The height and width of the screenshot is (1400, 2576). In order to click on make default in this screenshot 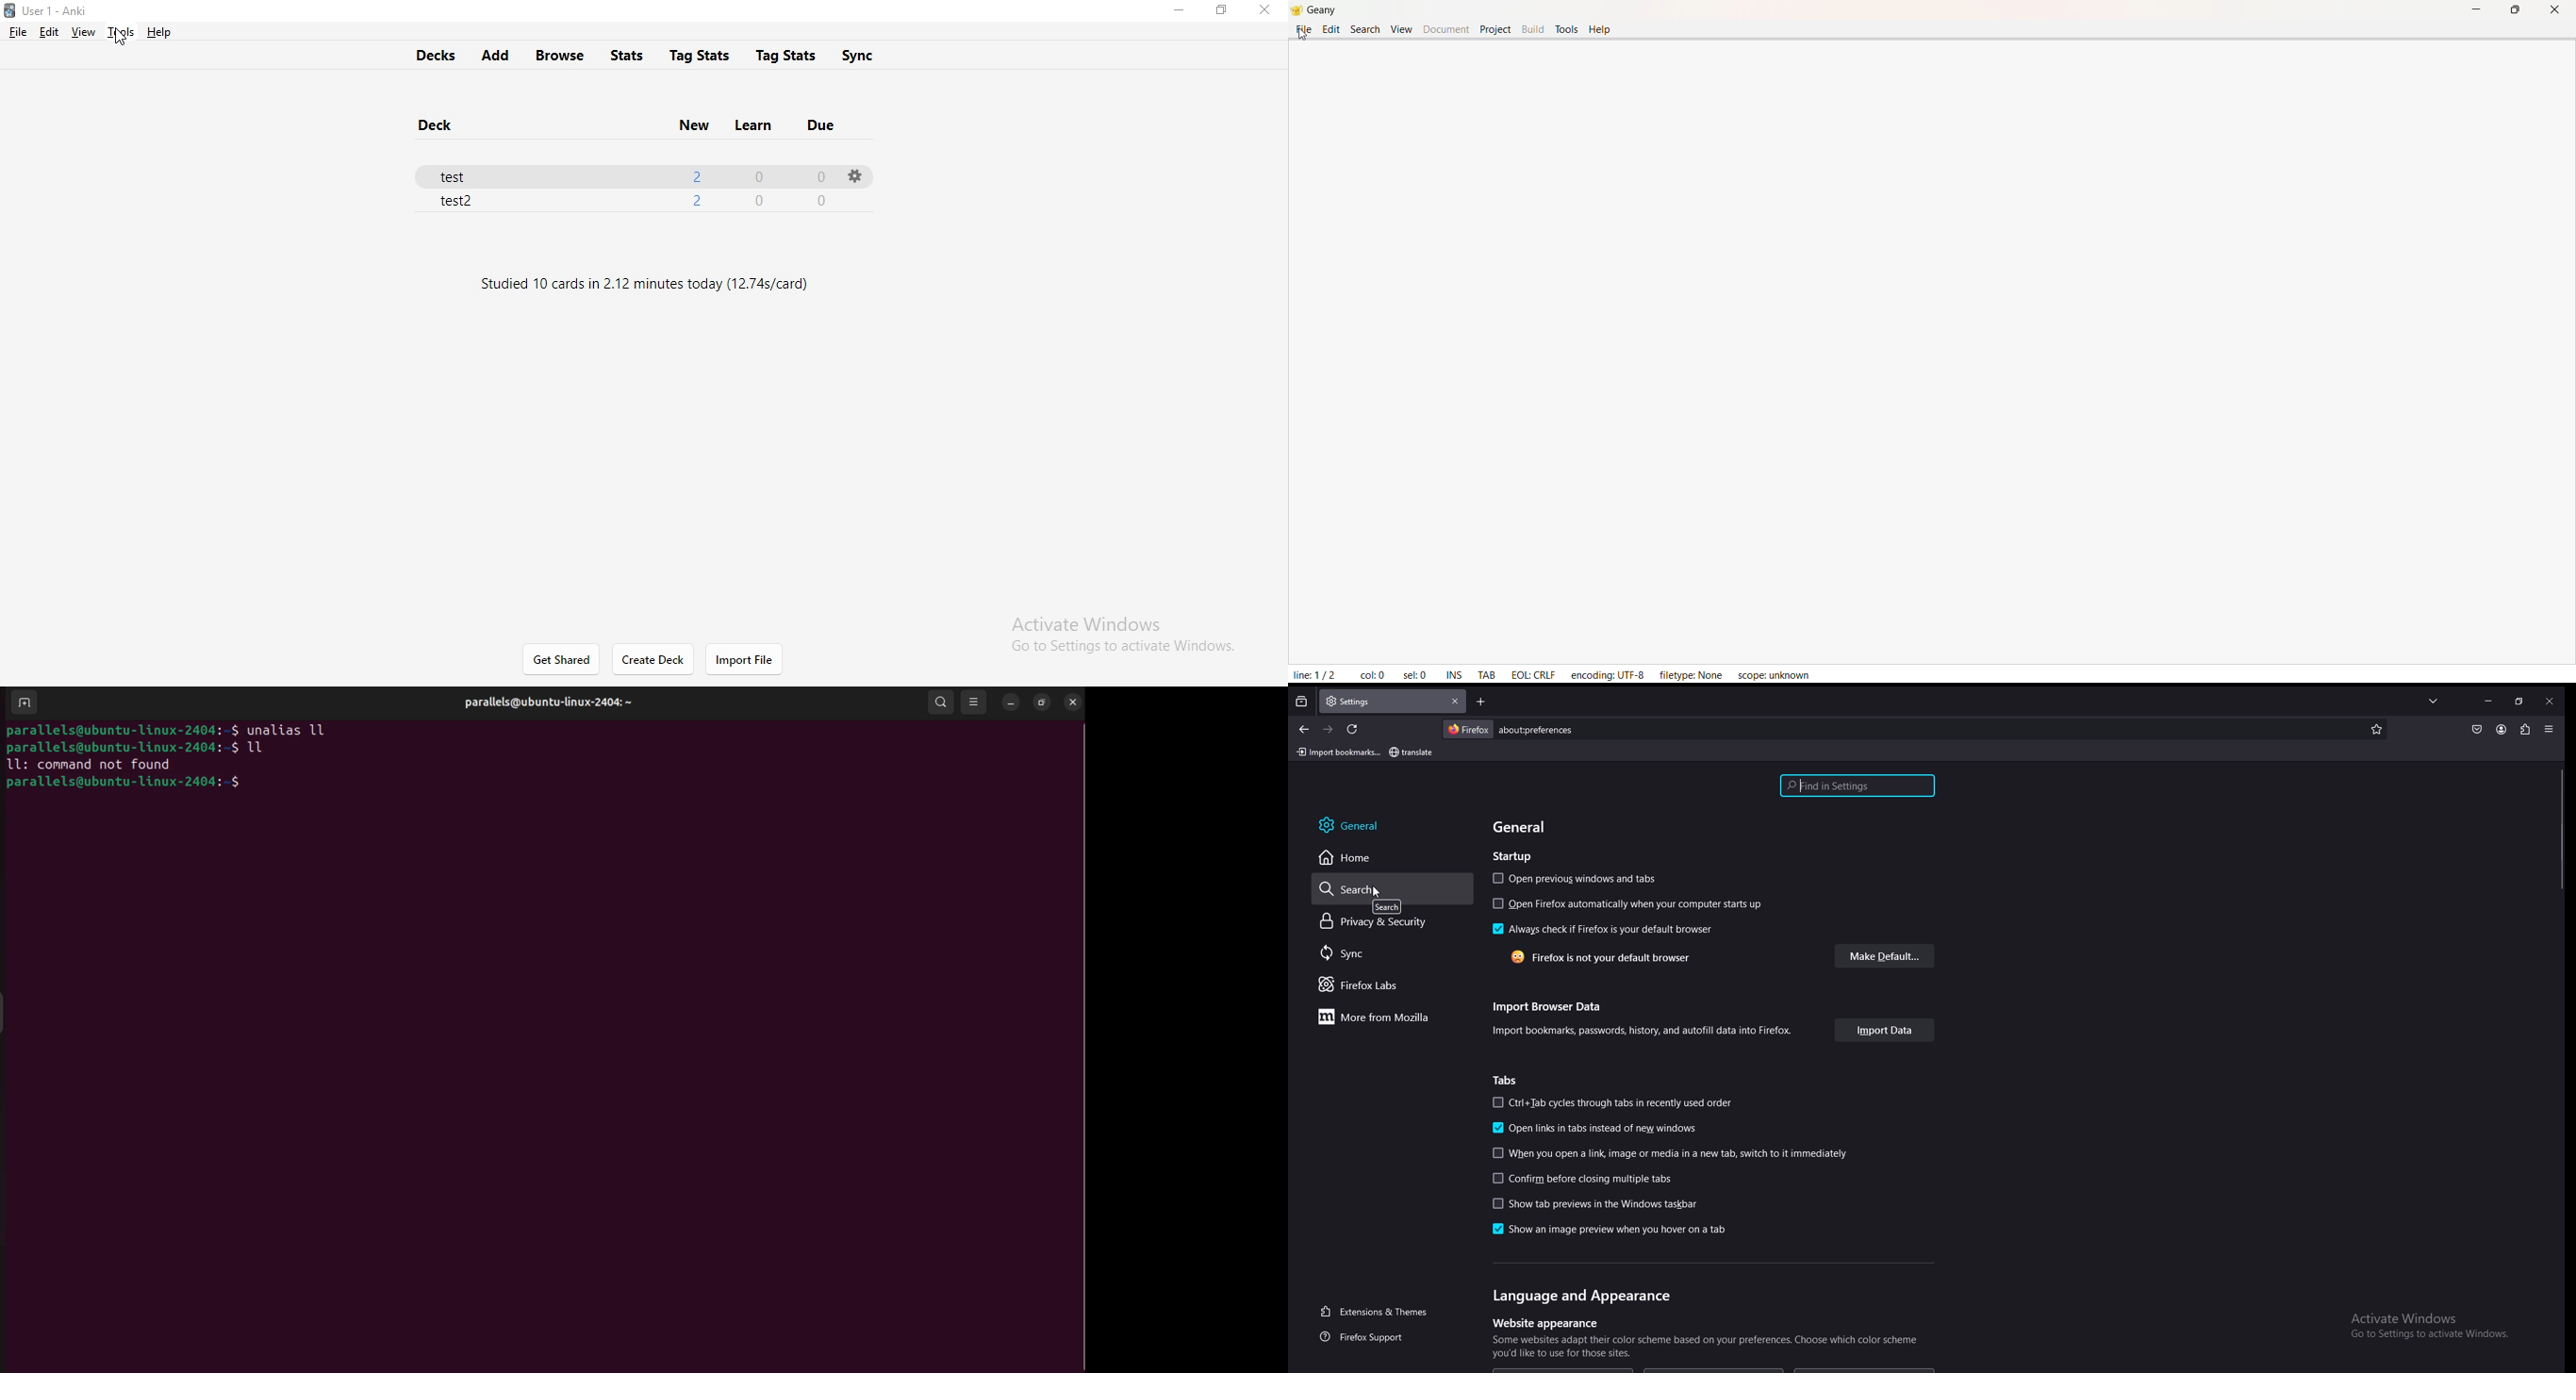, I will do `click(1885, 957)`.